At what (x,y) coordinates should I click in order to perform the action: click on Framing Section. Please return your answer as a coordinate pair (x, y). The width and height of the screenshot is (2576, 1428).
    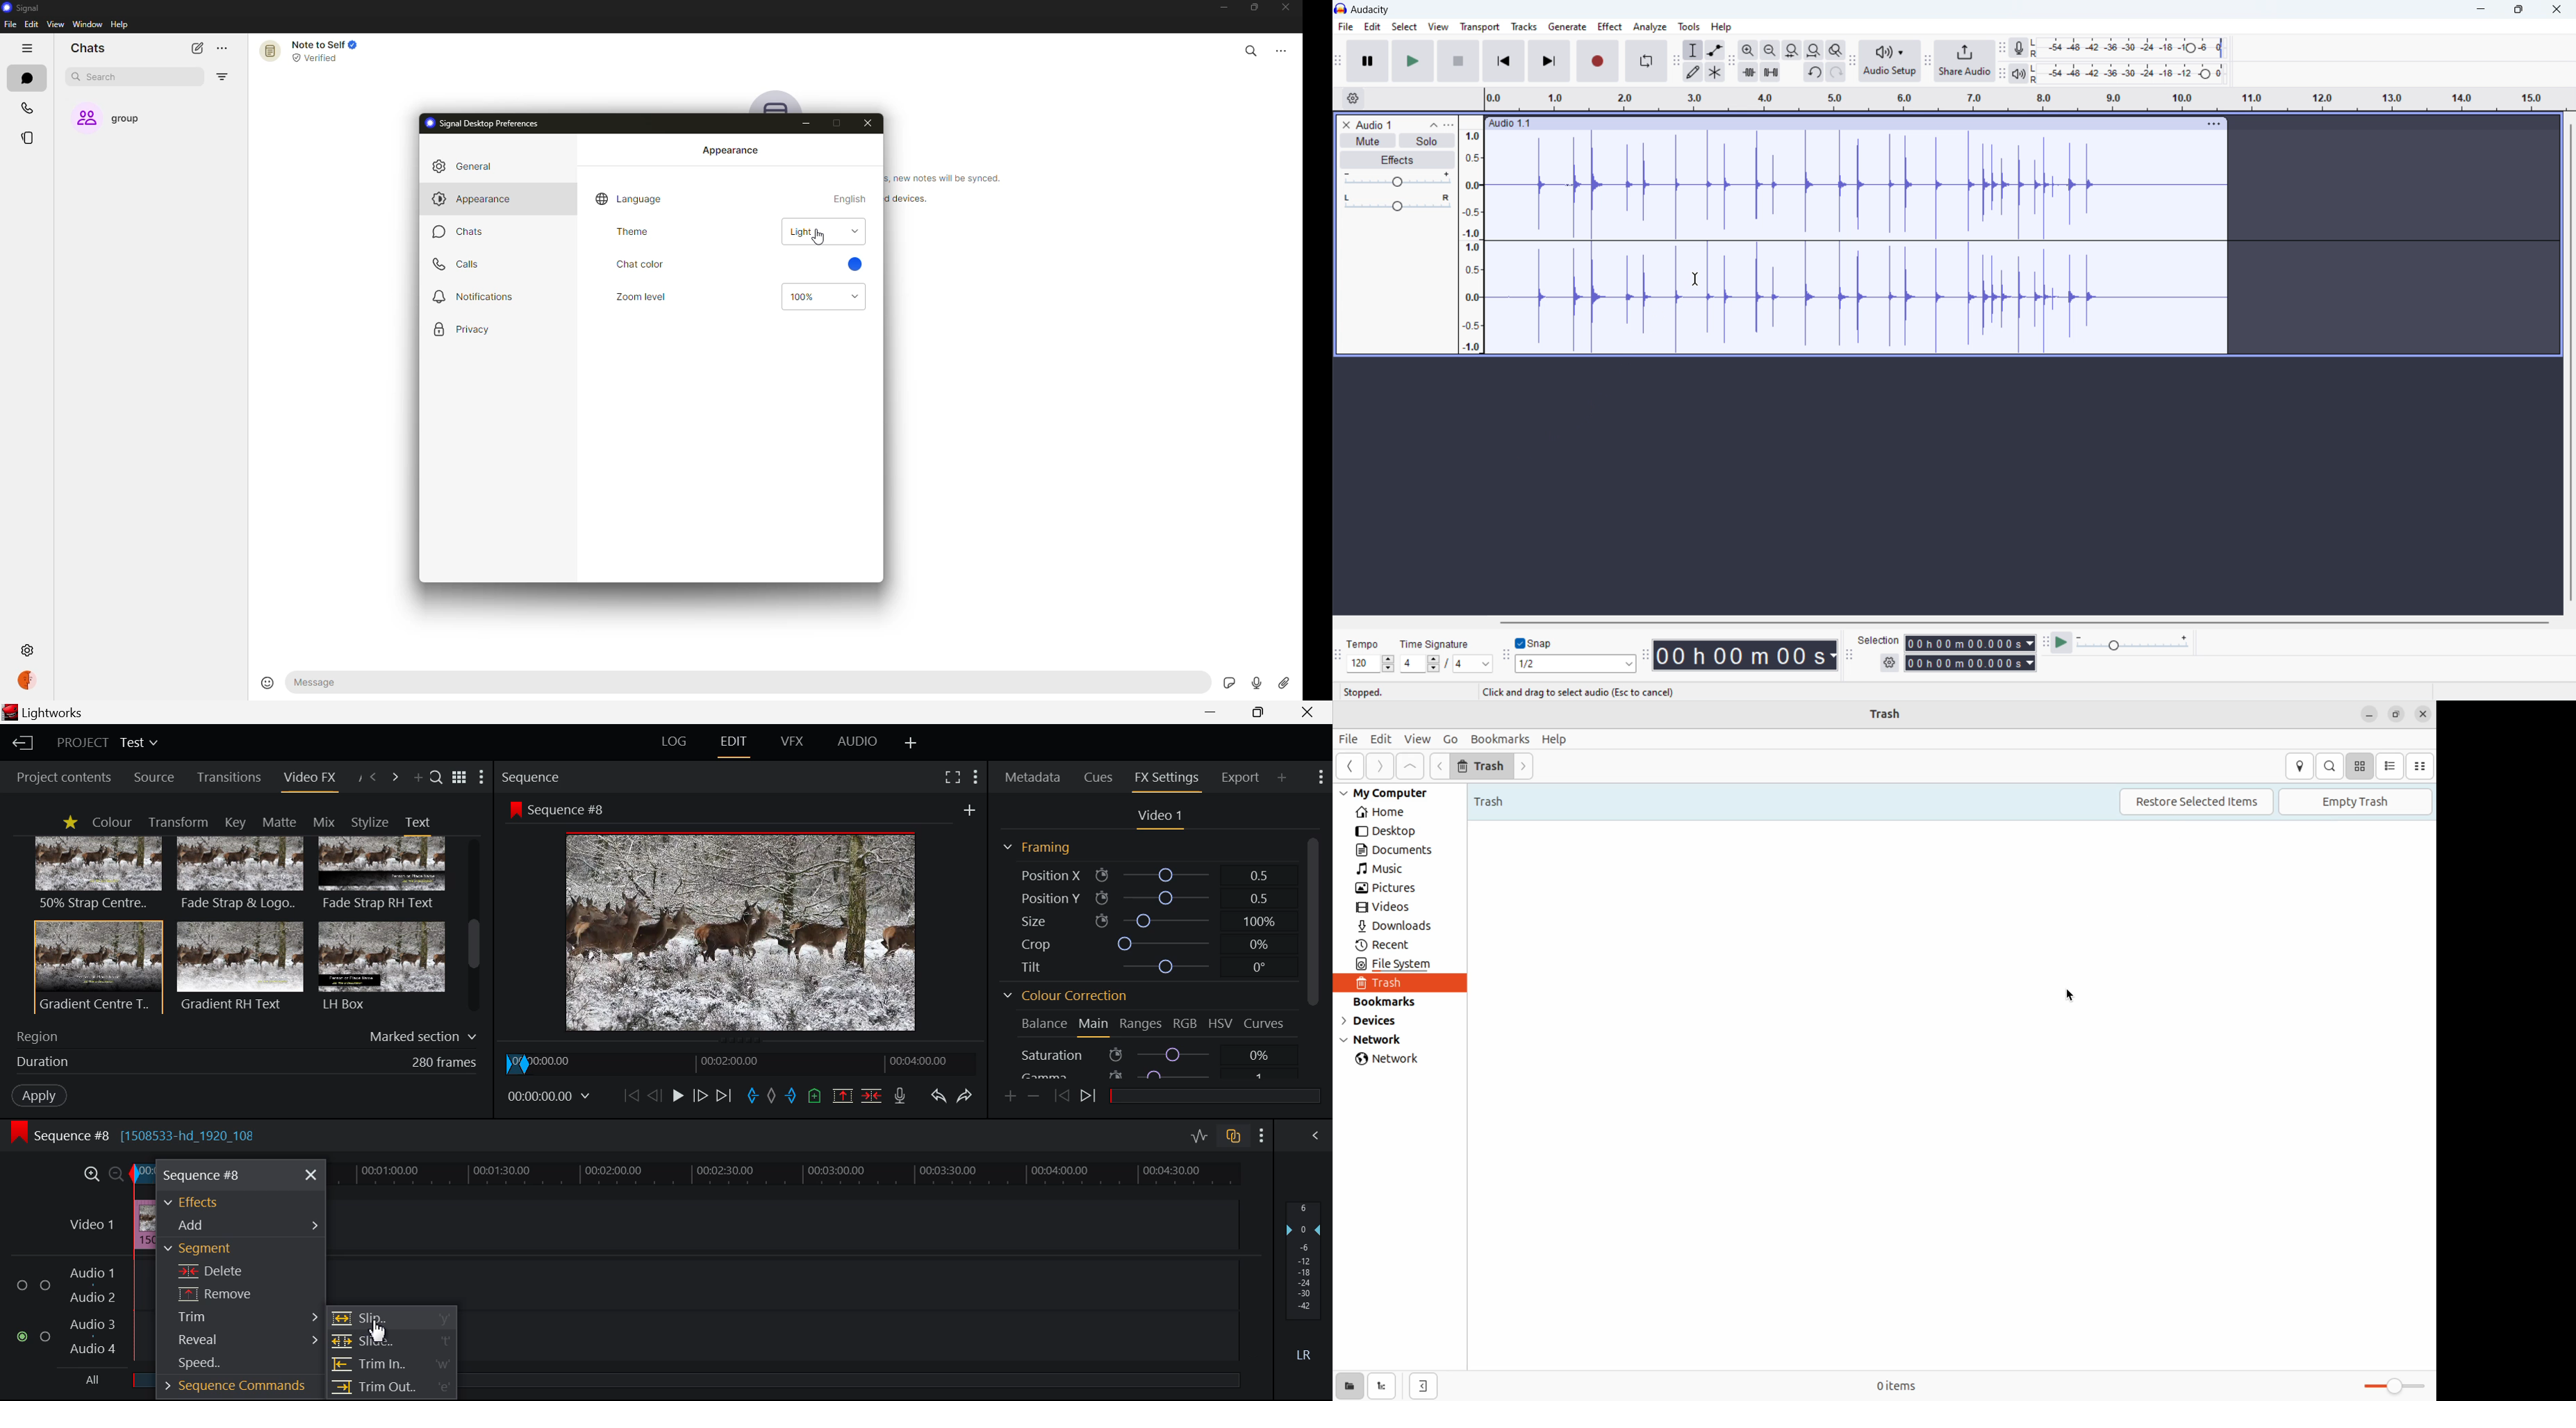
    Looking at the image, I should click on (1042, 847).